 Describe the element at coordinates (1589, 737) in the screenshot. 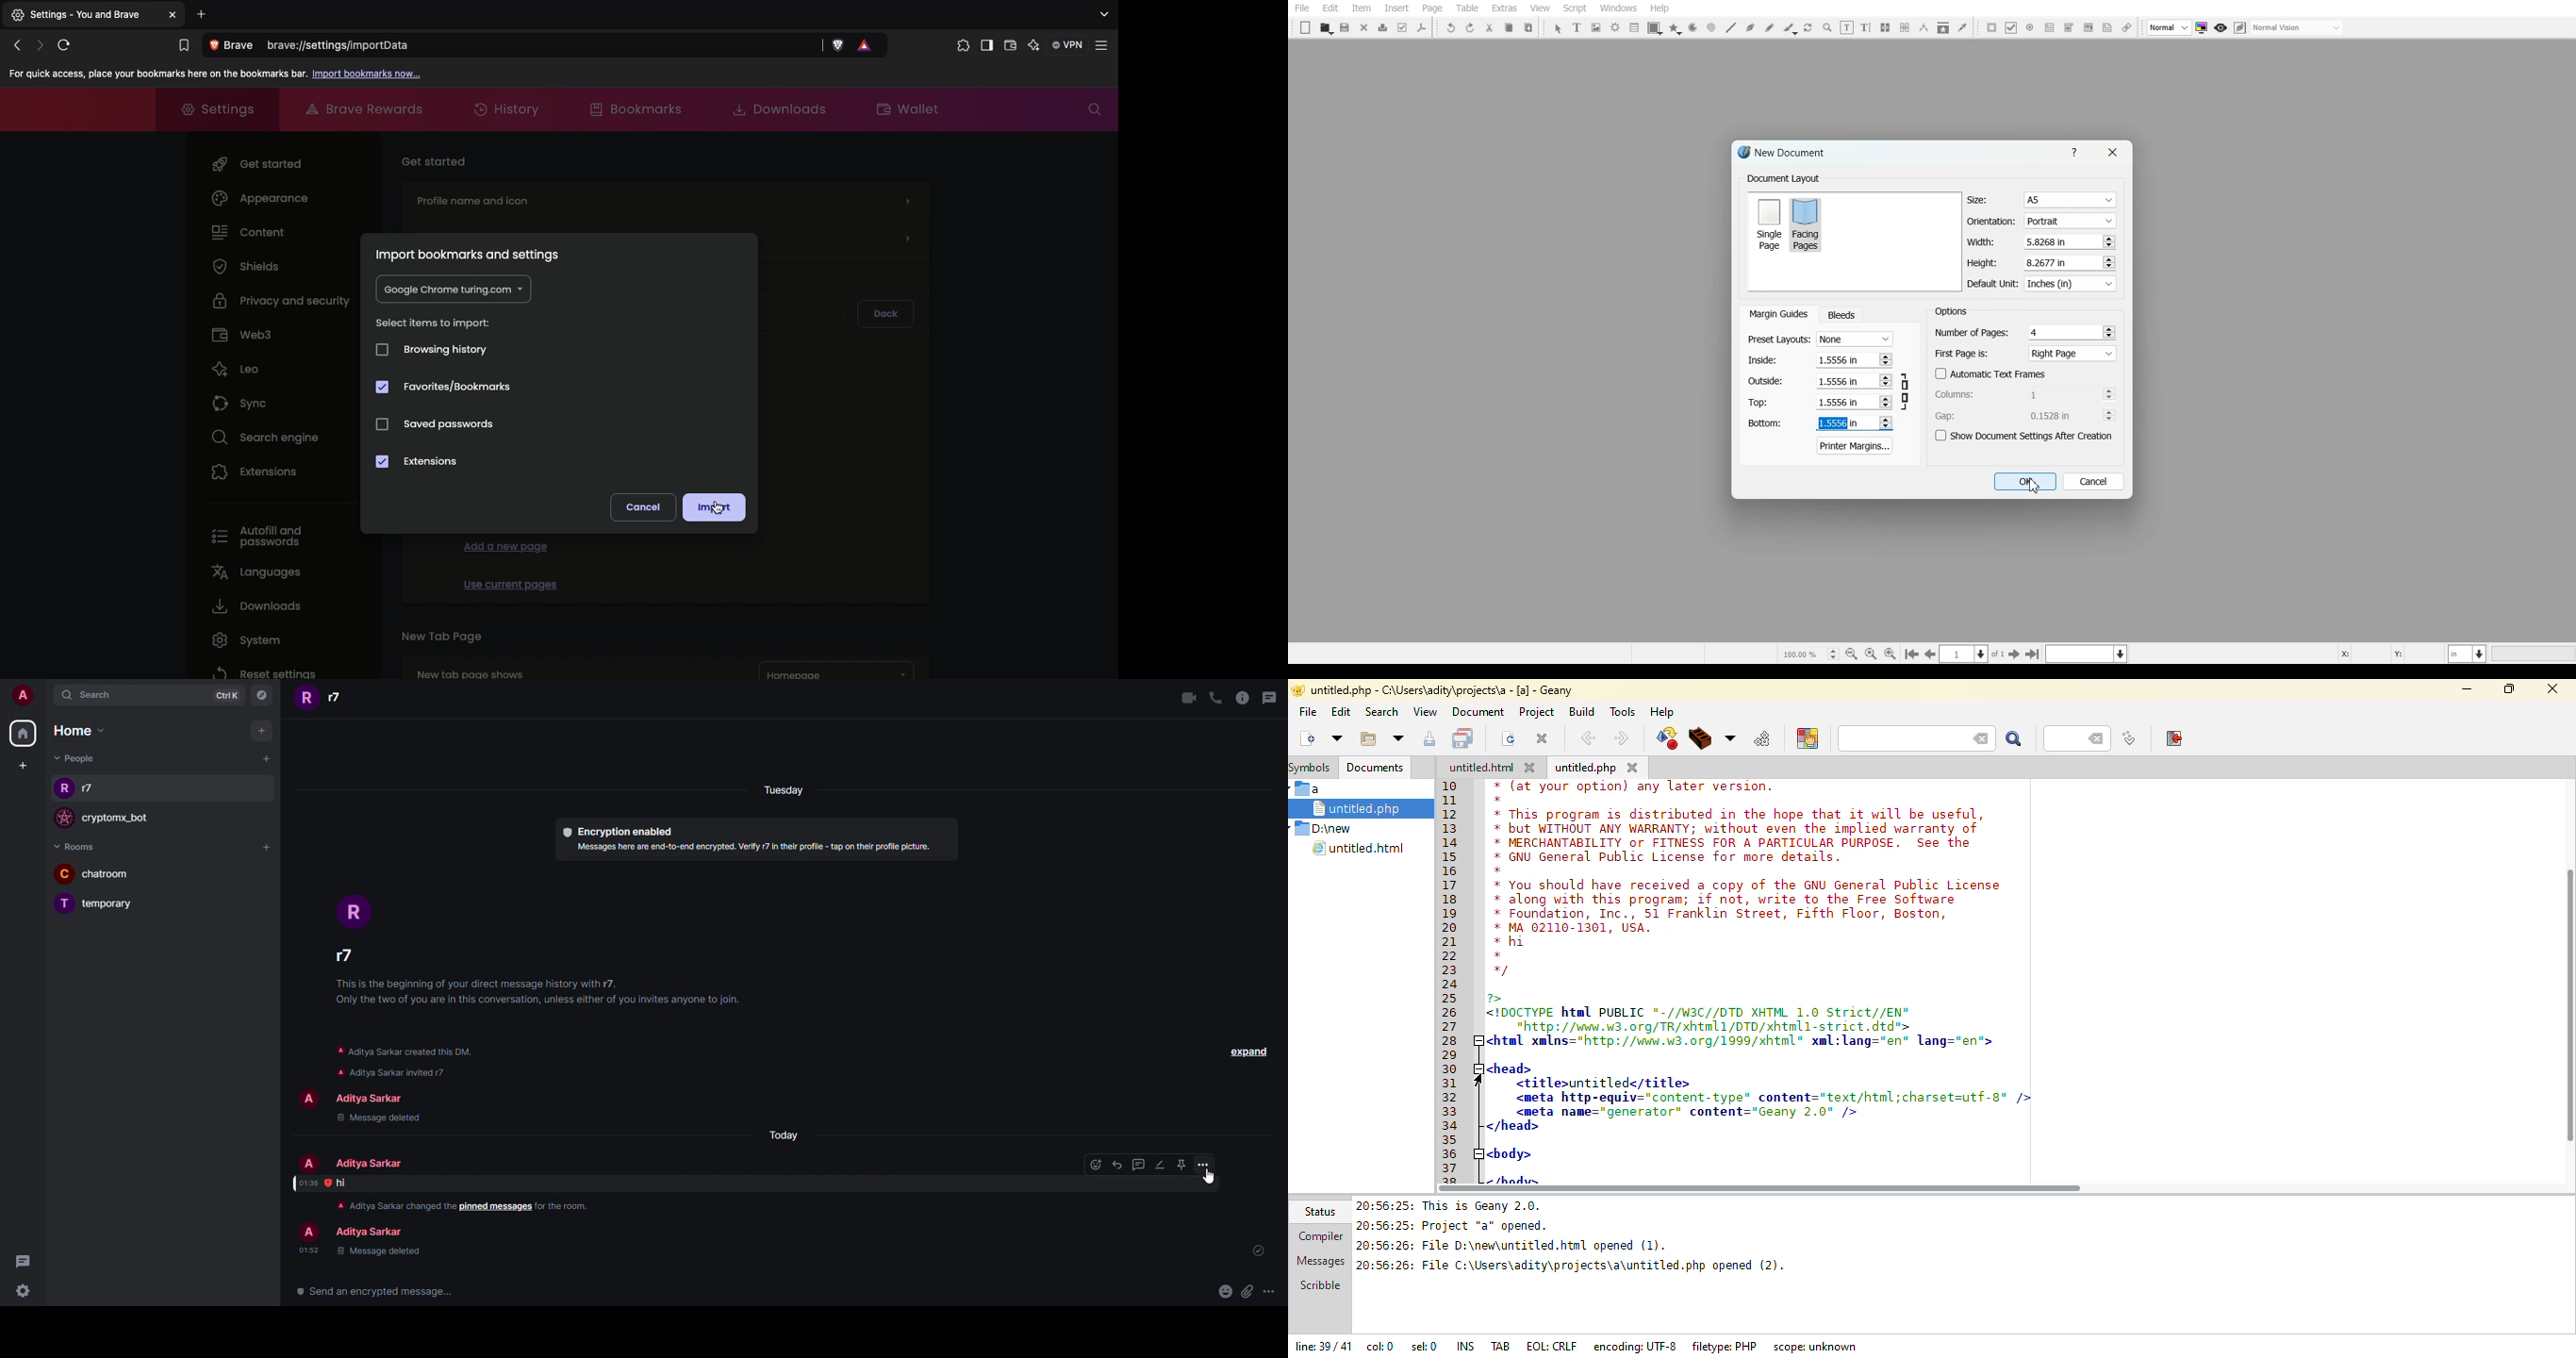

I see `back` at that location.